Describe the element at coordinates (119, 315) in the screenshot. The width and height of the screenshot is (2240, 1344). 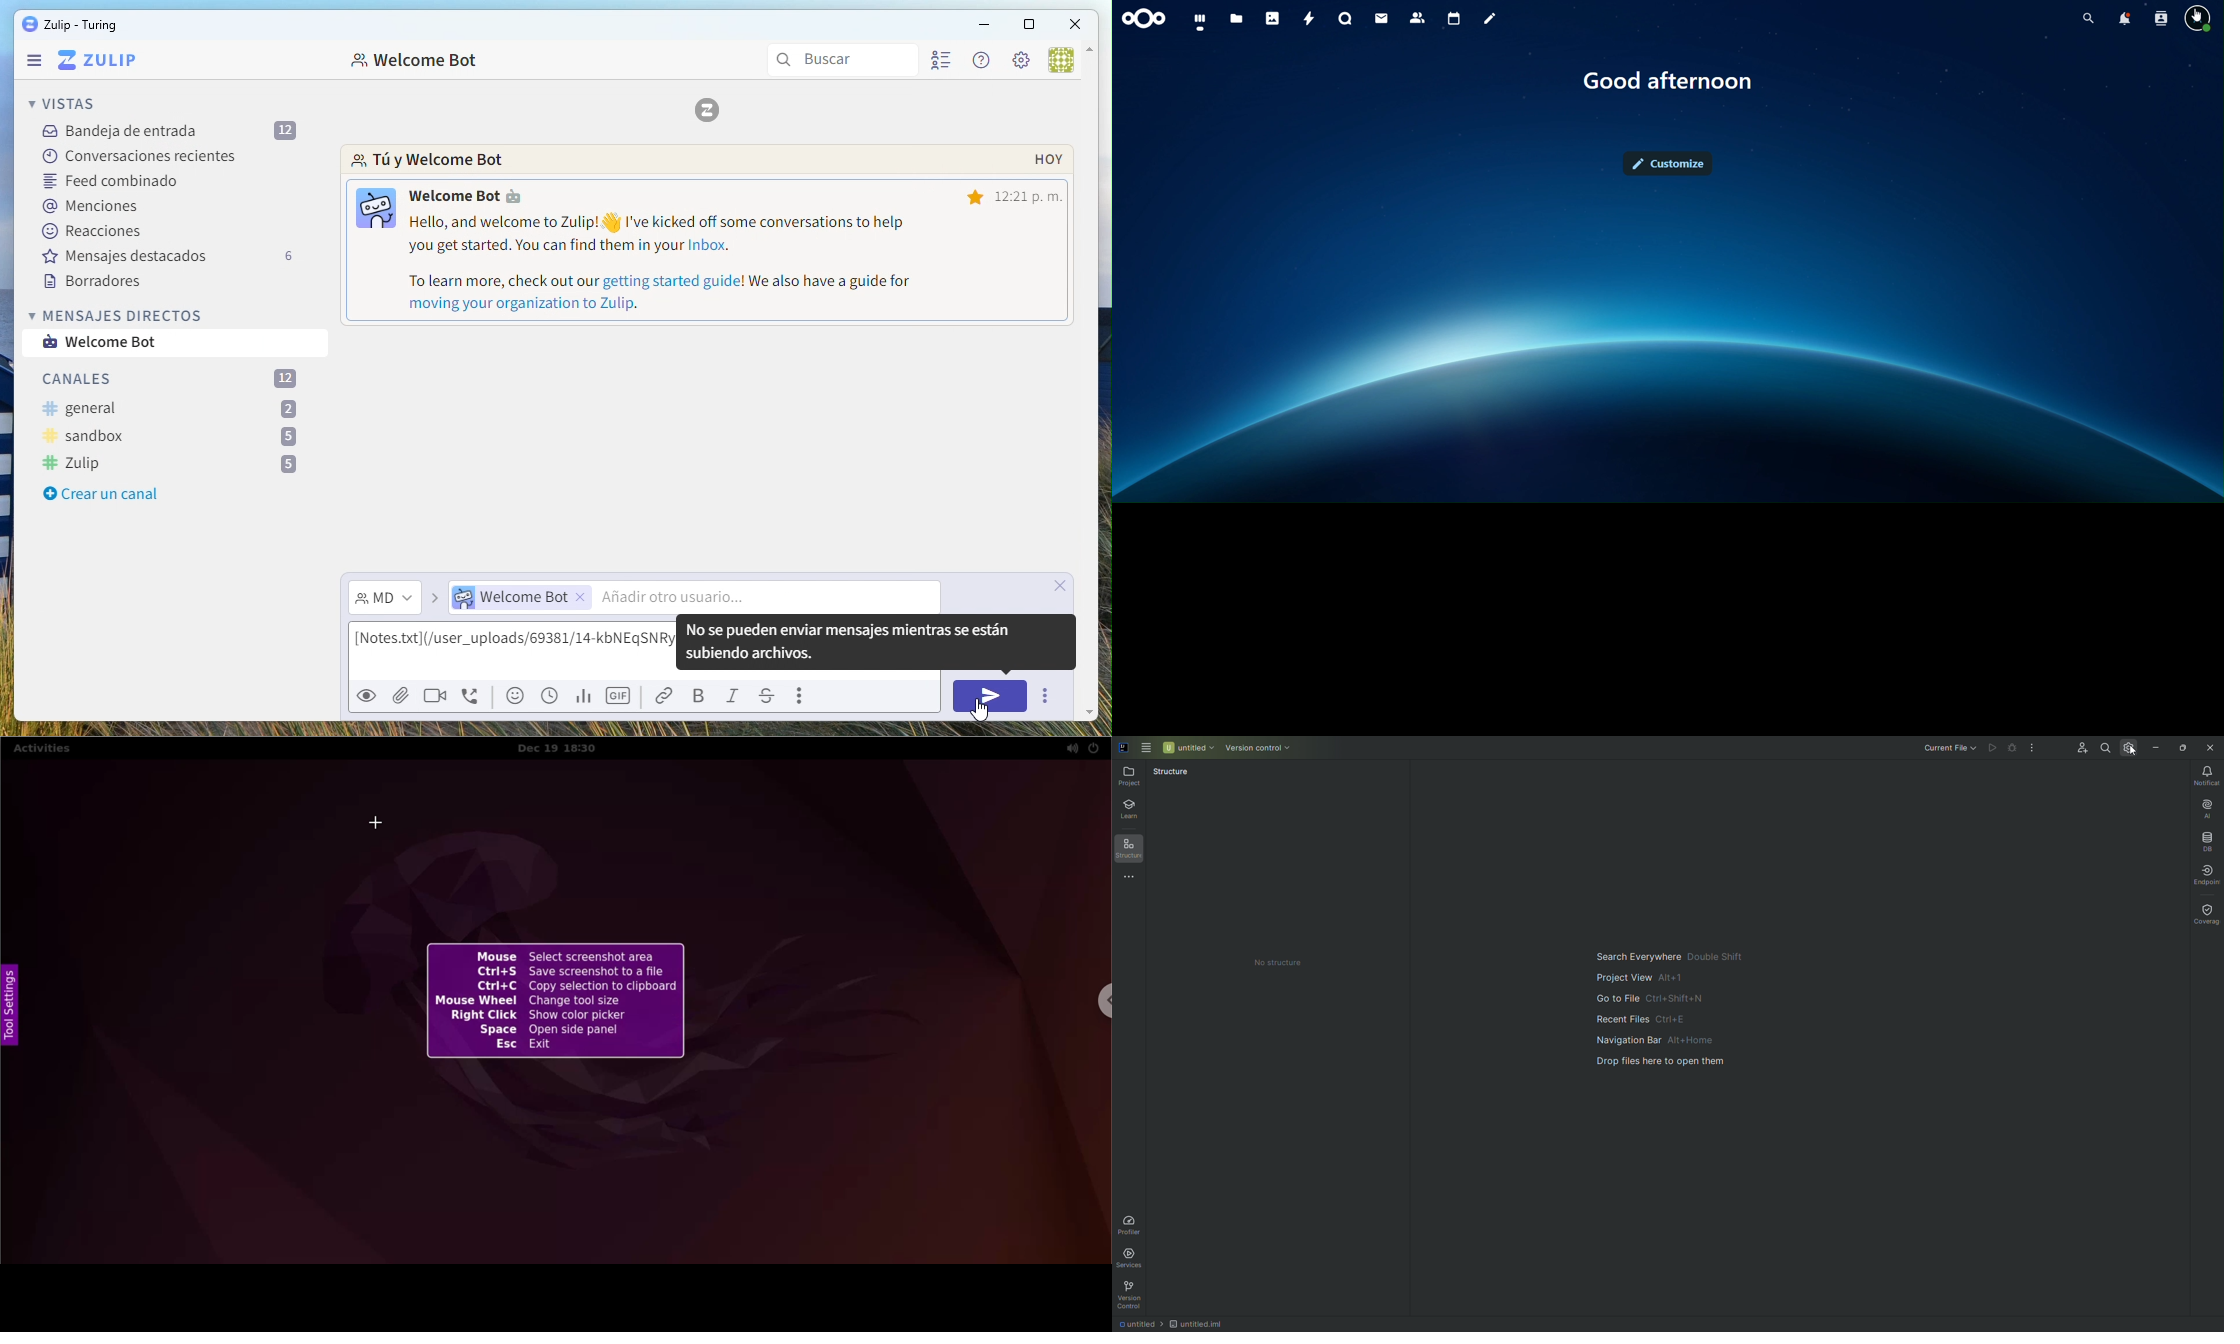
I see `Direct messages` at that location.